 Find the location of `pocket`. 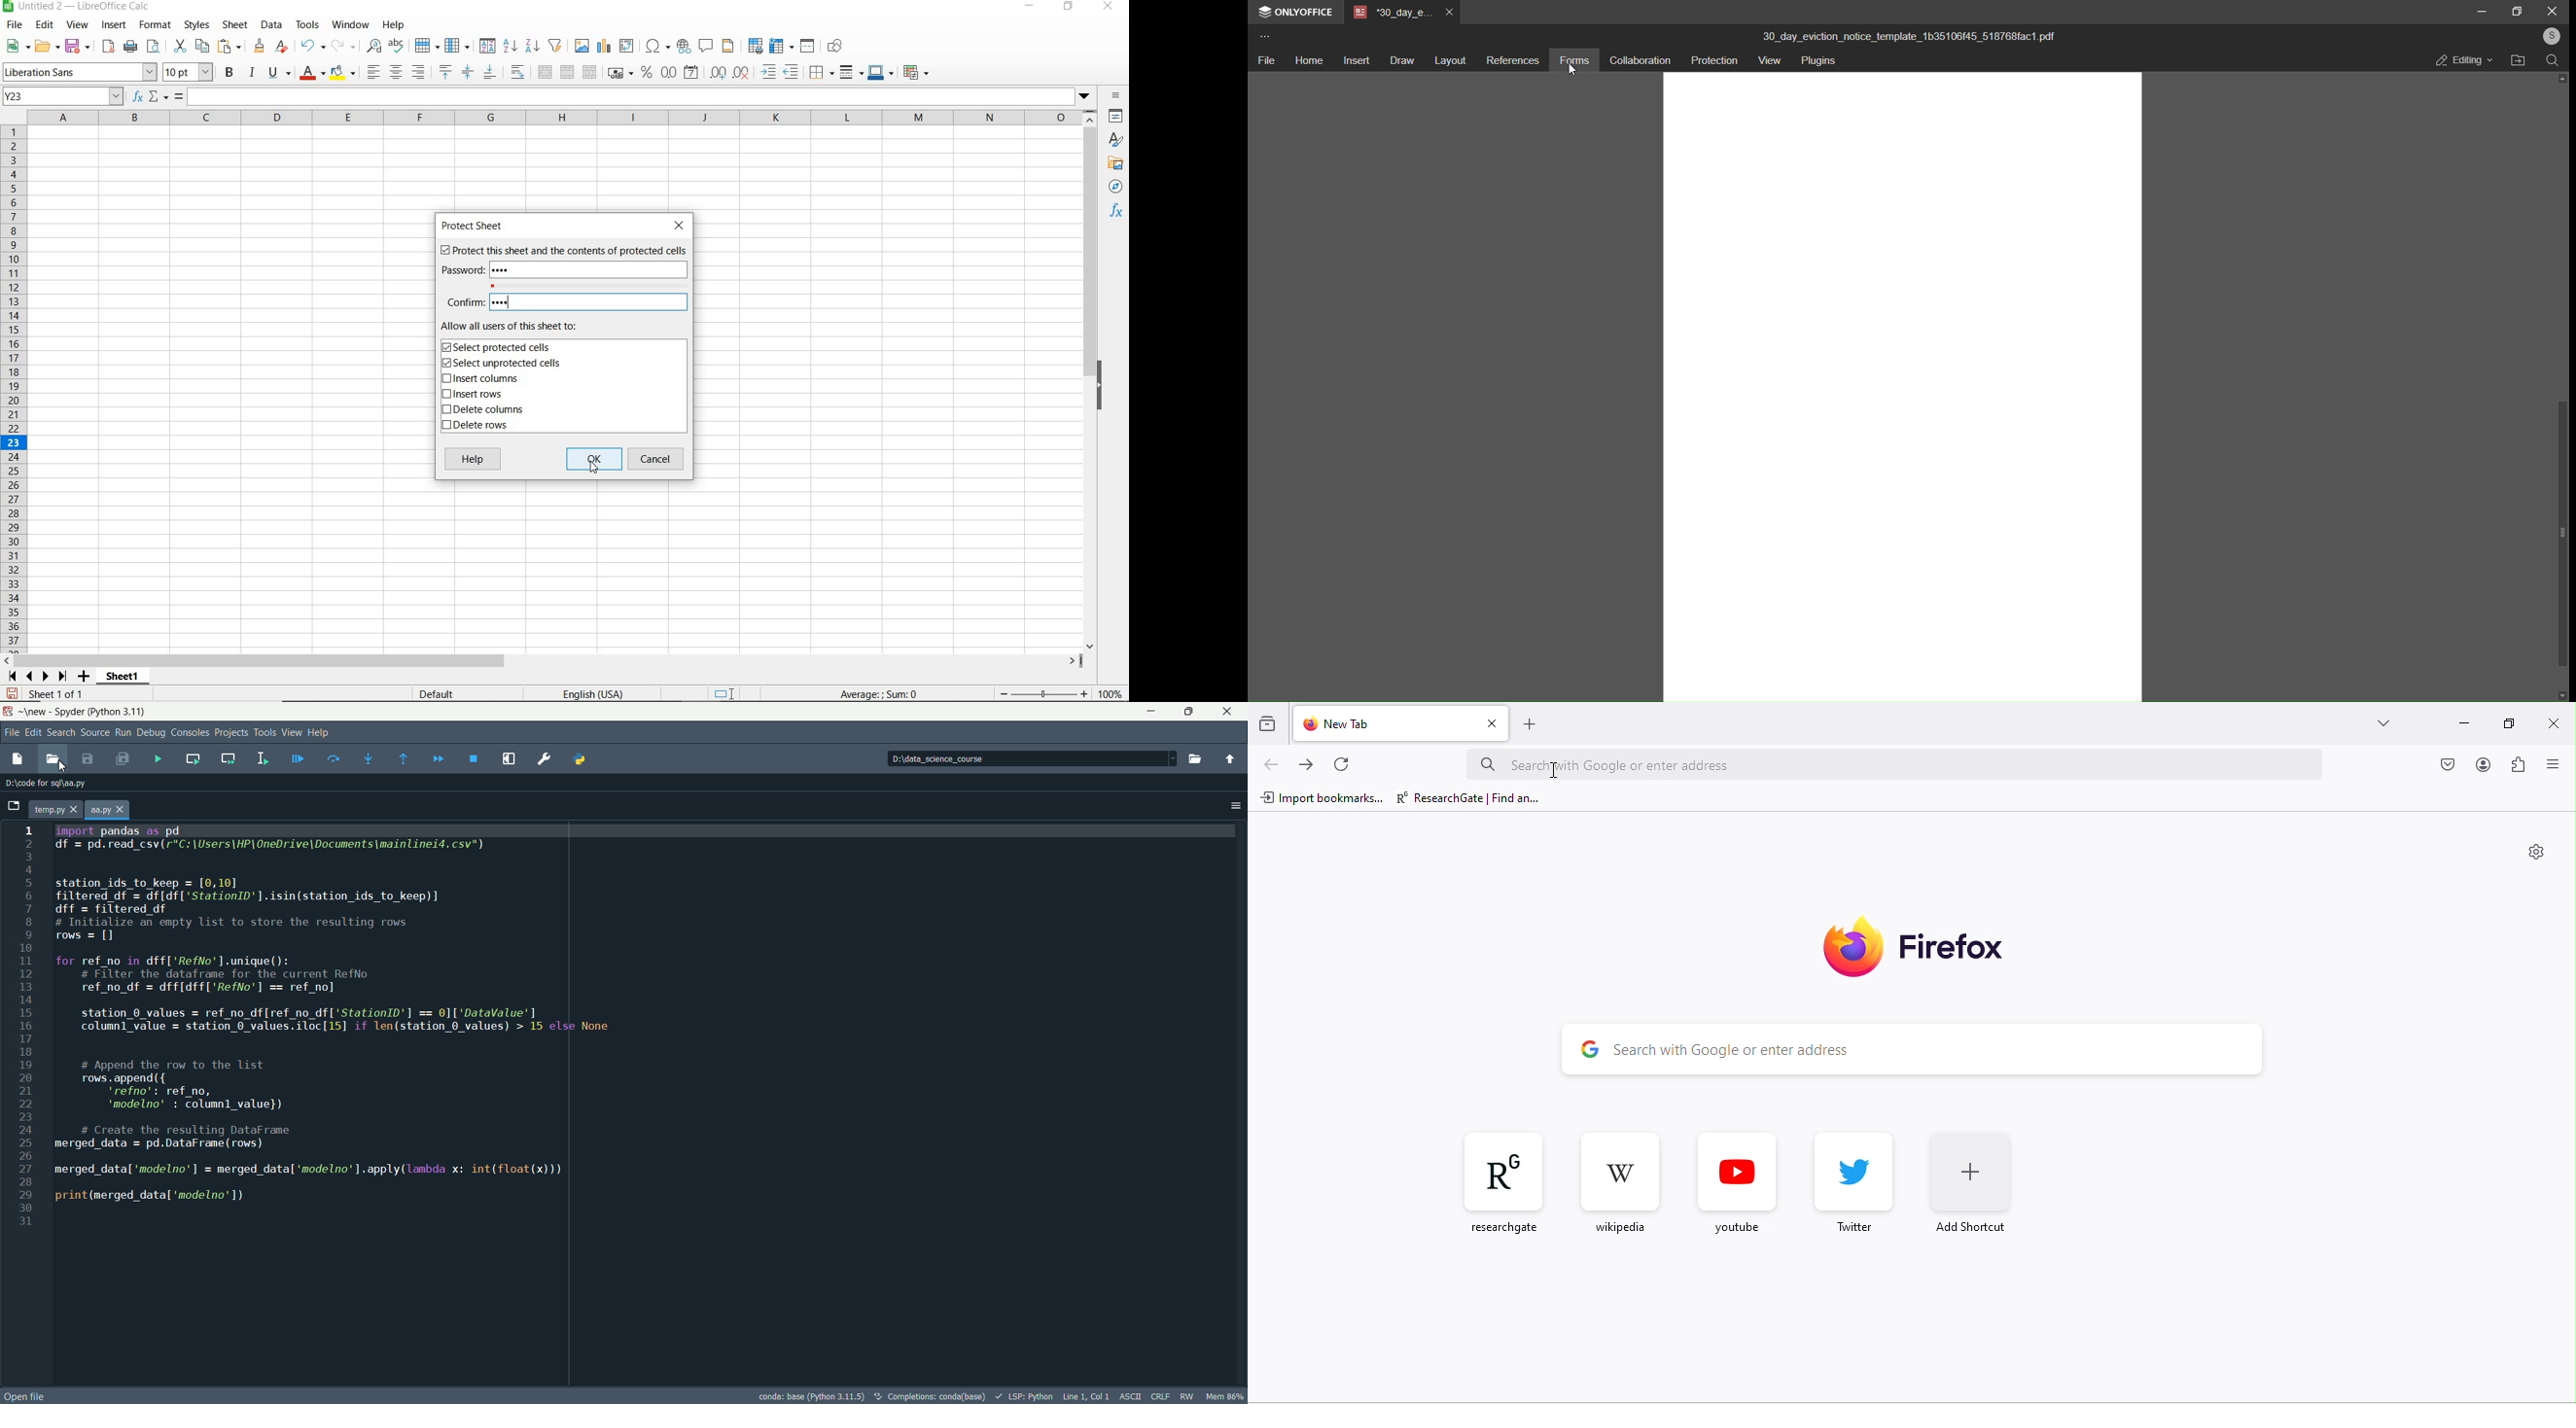

pocket is located at coordinates (2450, 765).